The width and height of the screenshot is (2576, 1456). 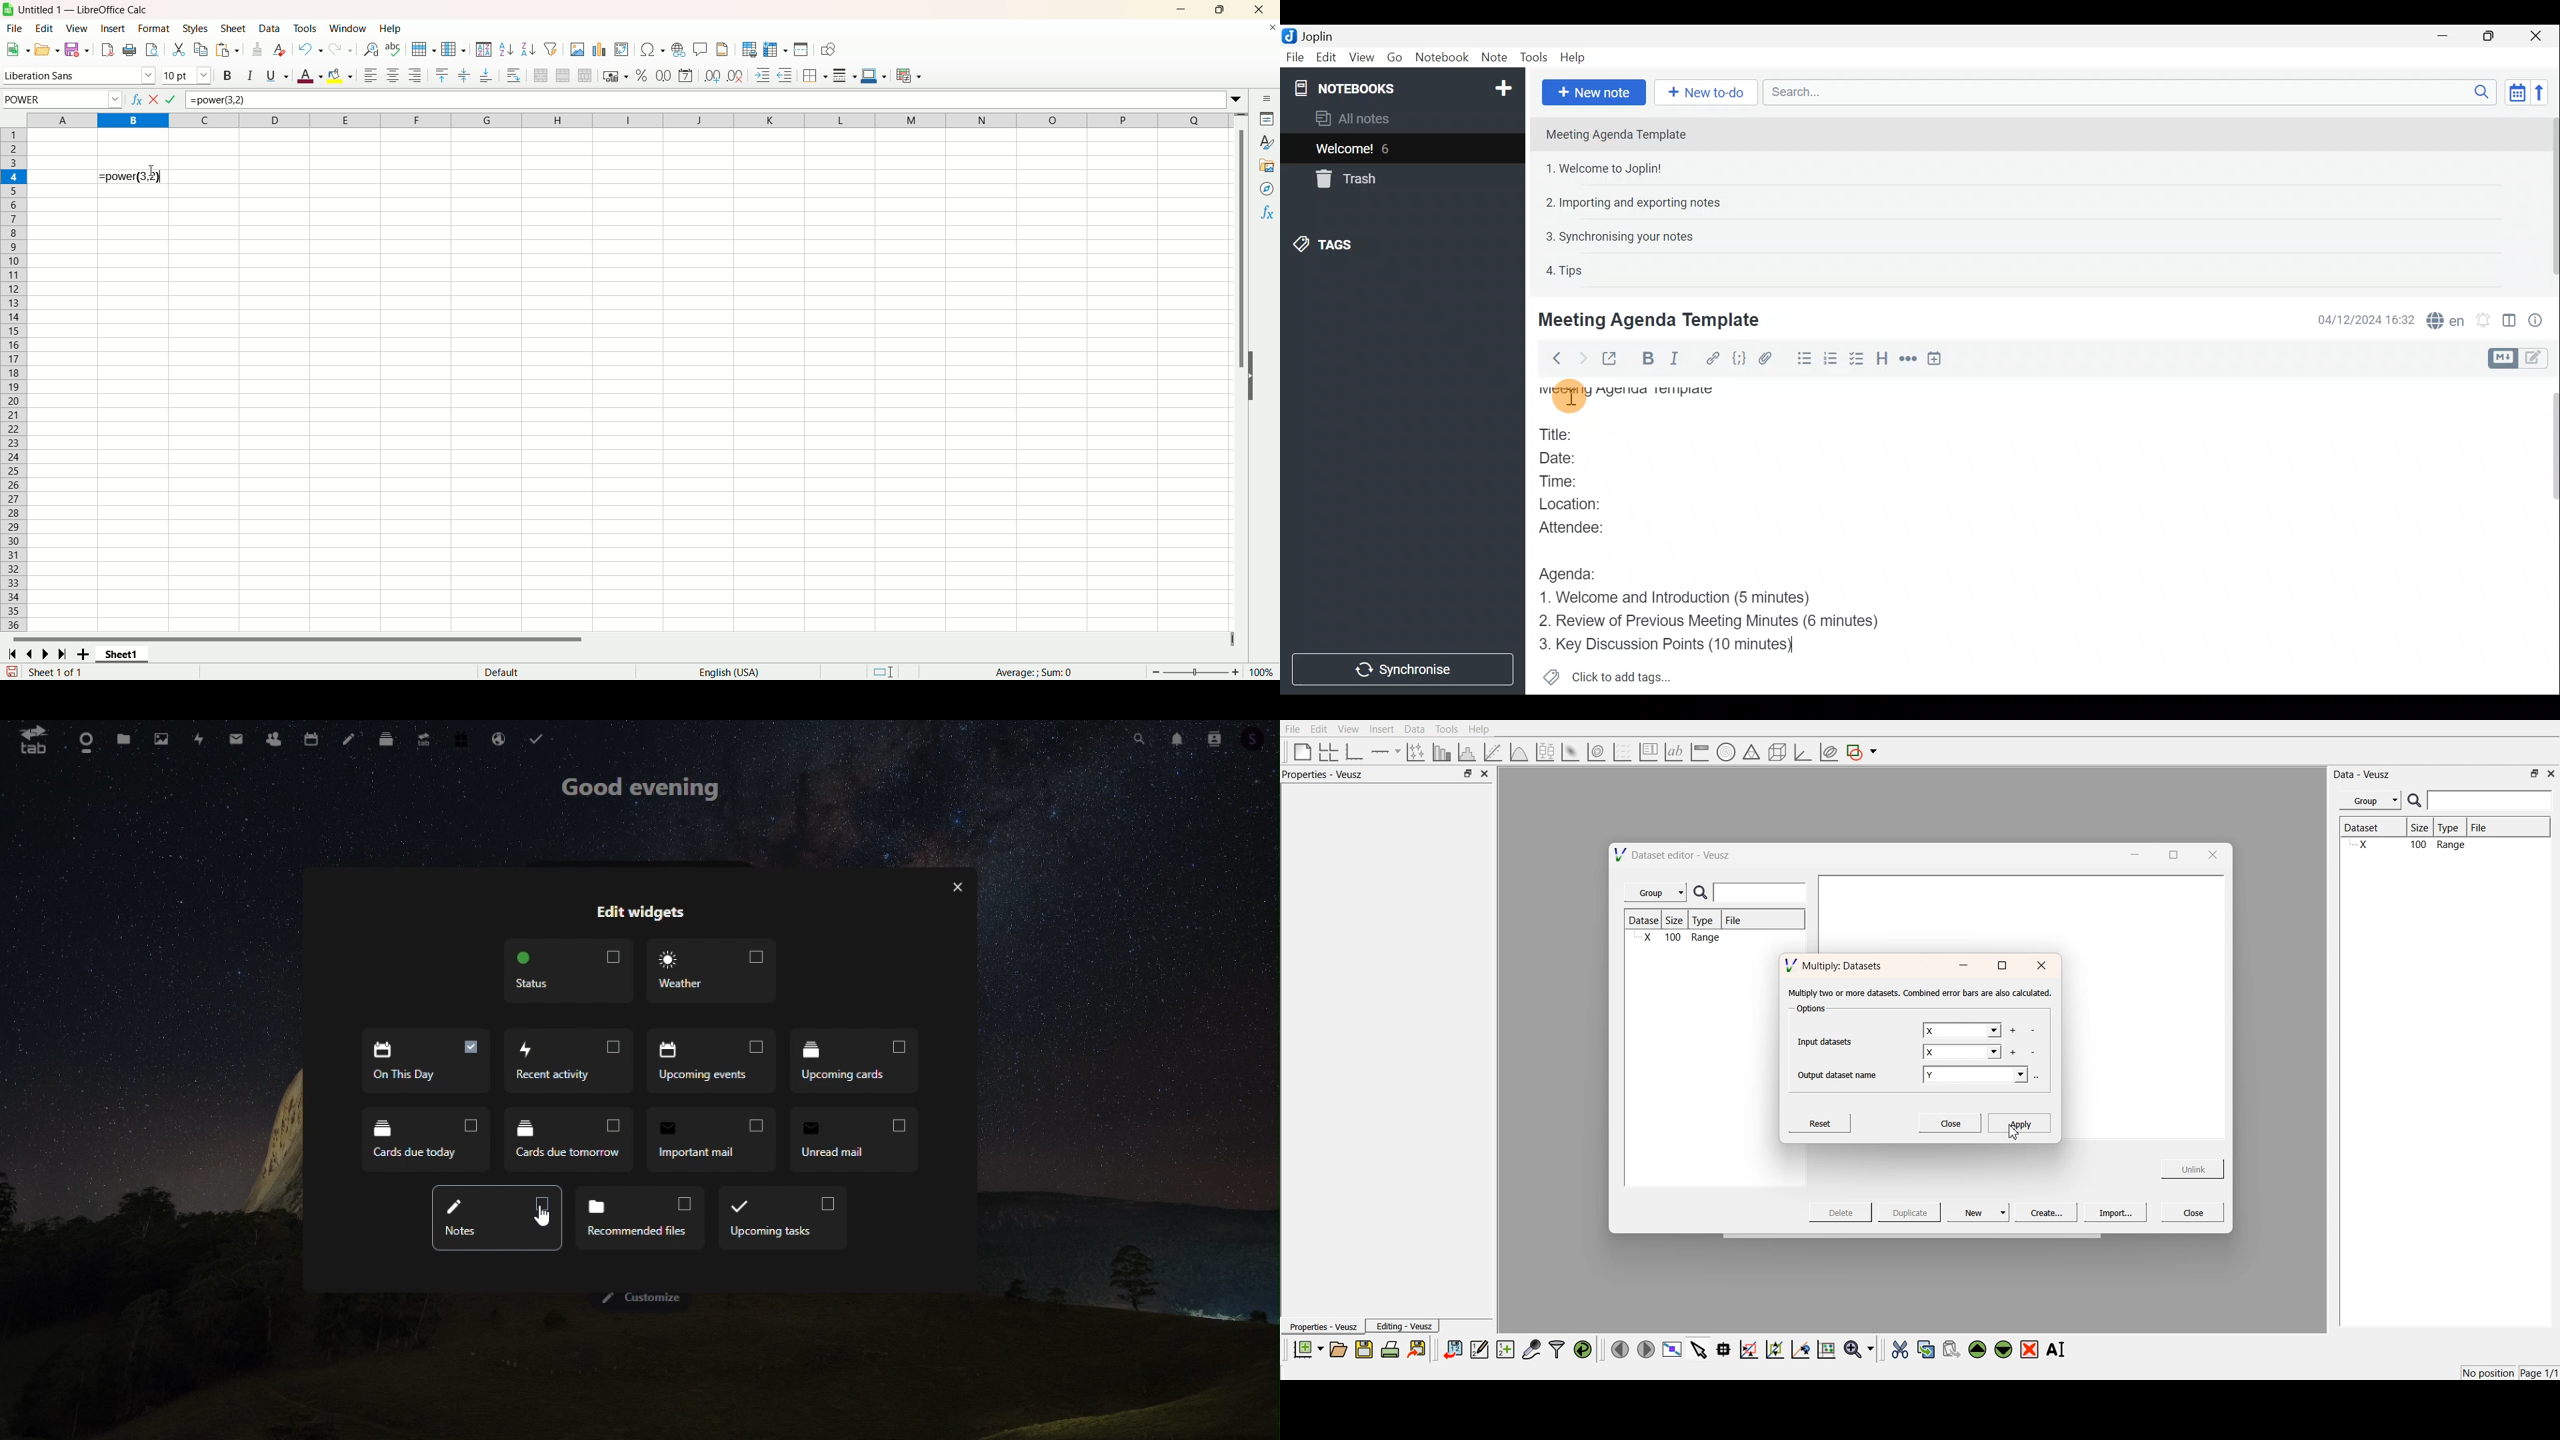 I want to click on move  the selected widgets down, so click(x=2003, y=1348).